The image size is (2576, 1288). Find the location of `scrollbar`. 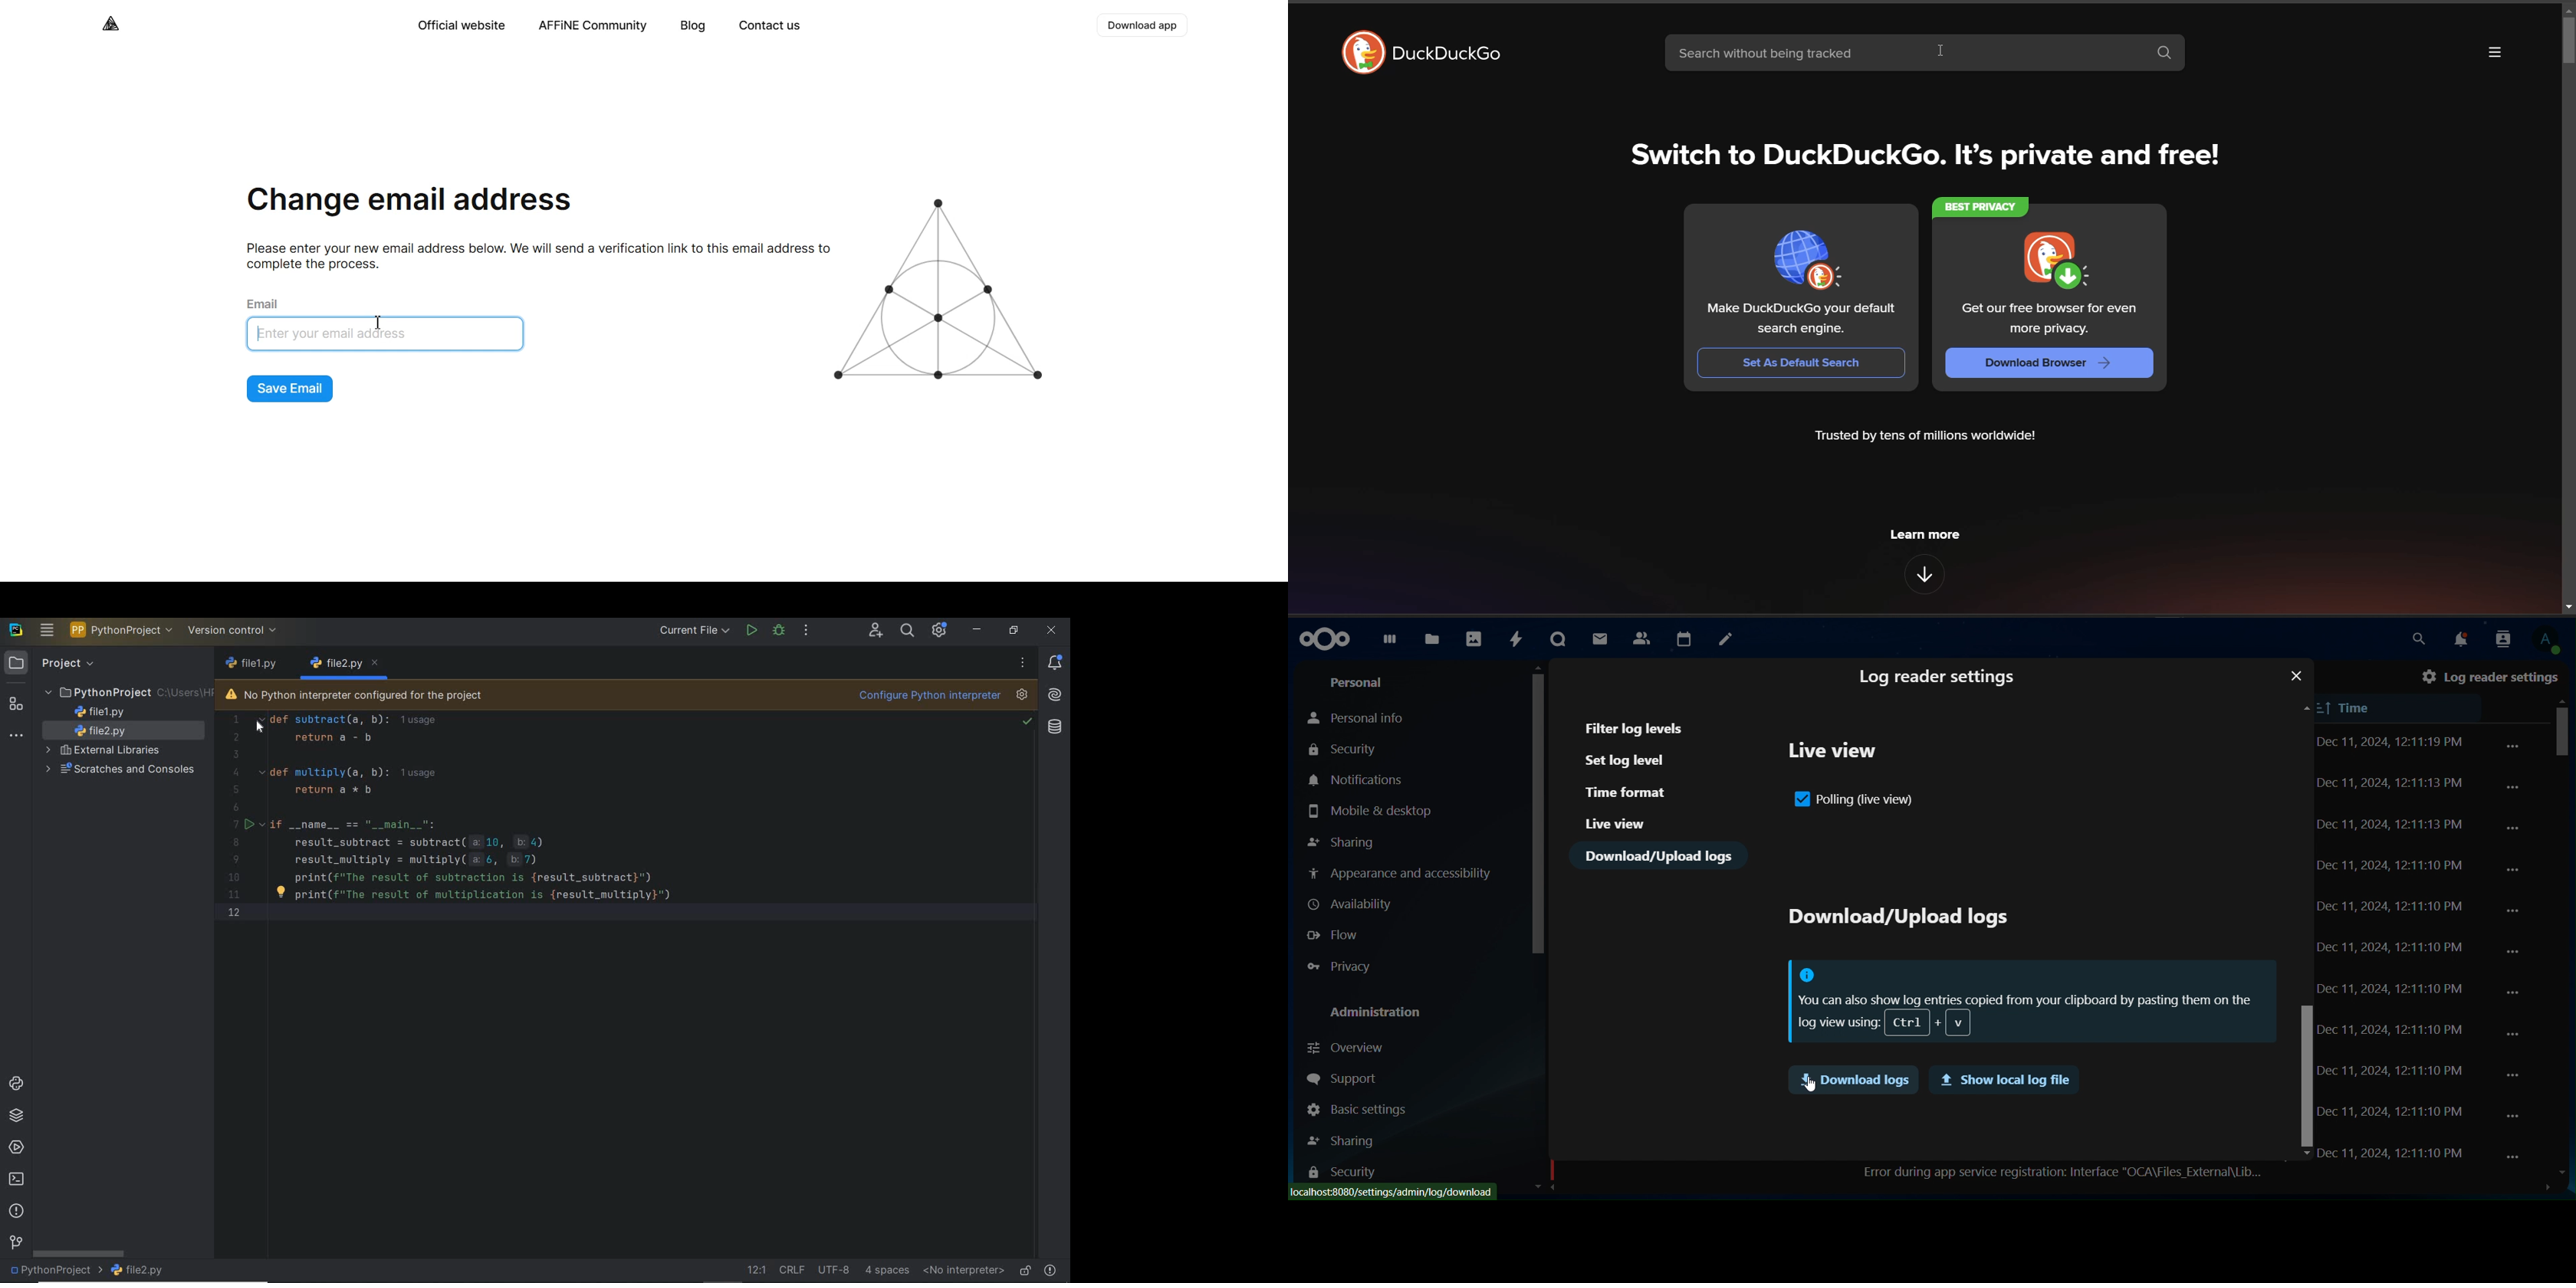

scrollbar is located at coordinates (2303, 1074).